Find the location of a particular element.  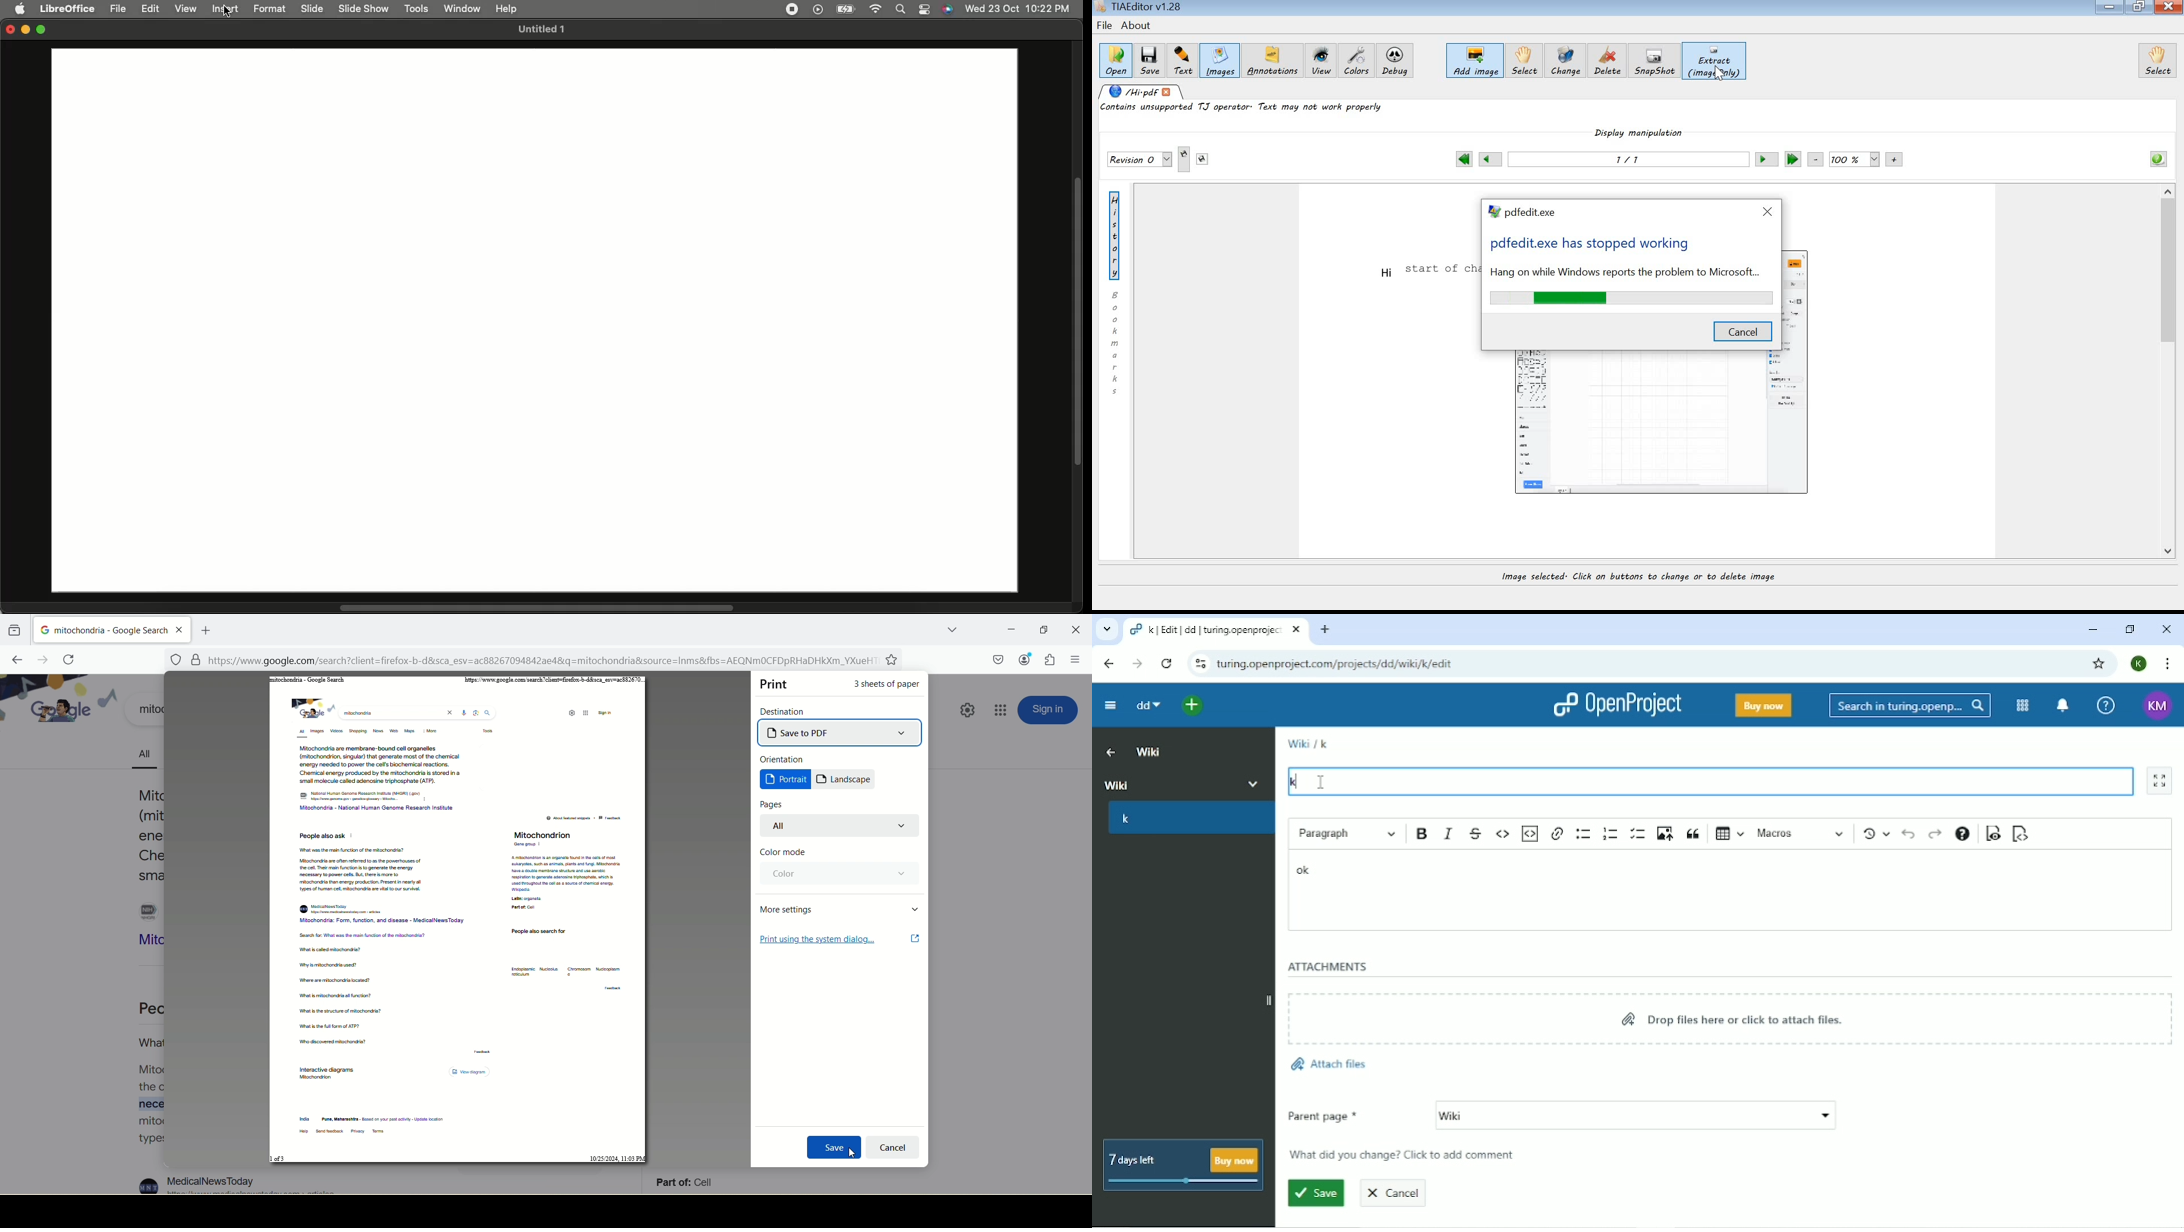

Search tabs is located at coordinates (1109, 630).